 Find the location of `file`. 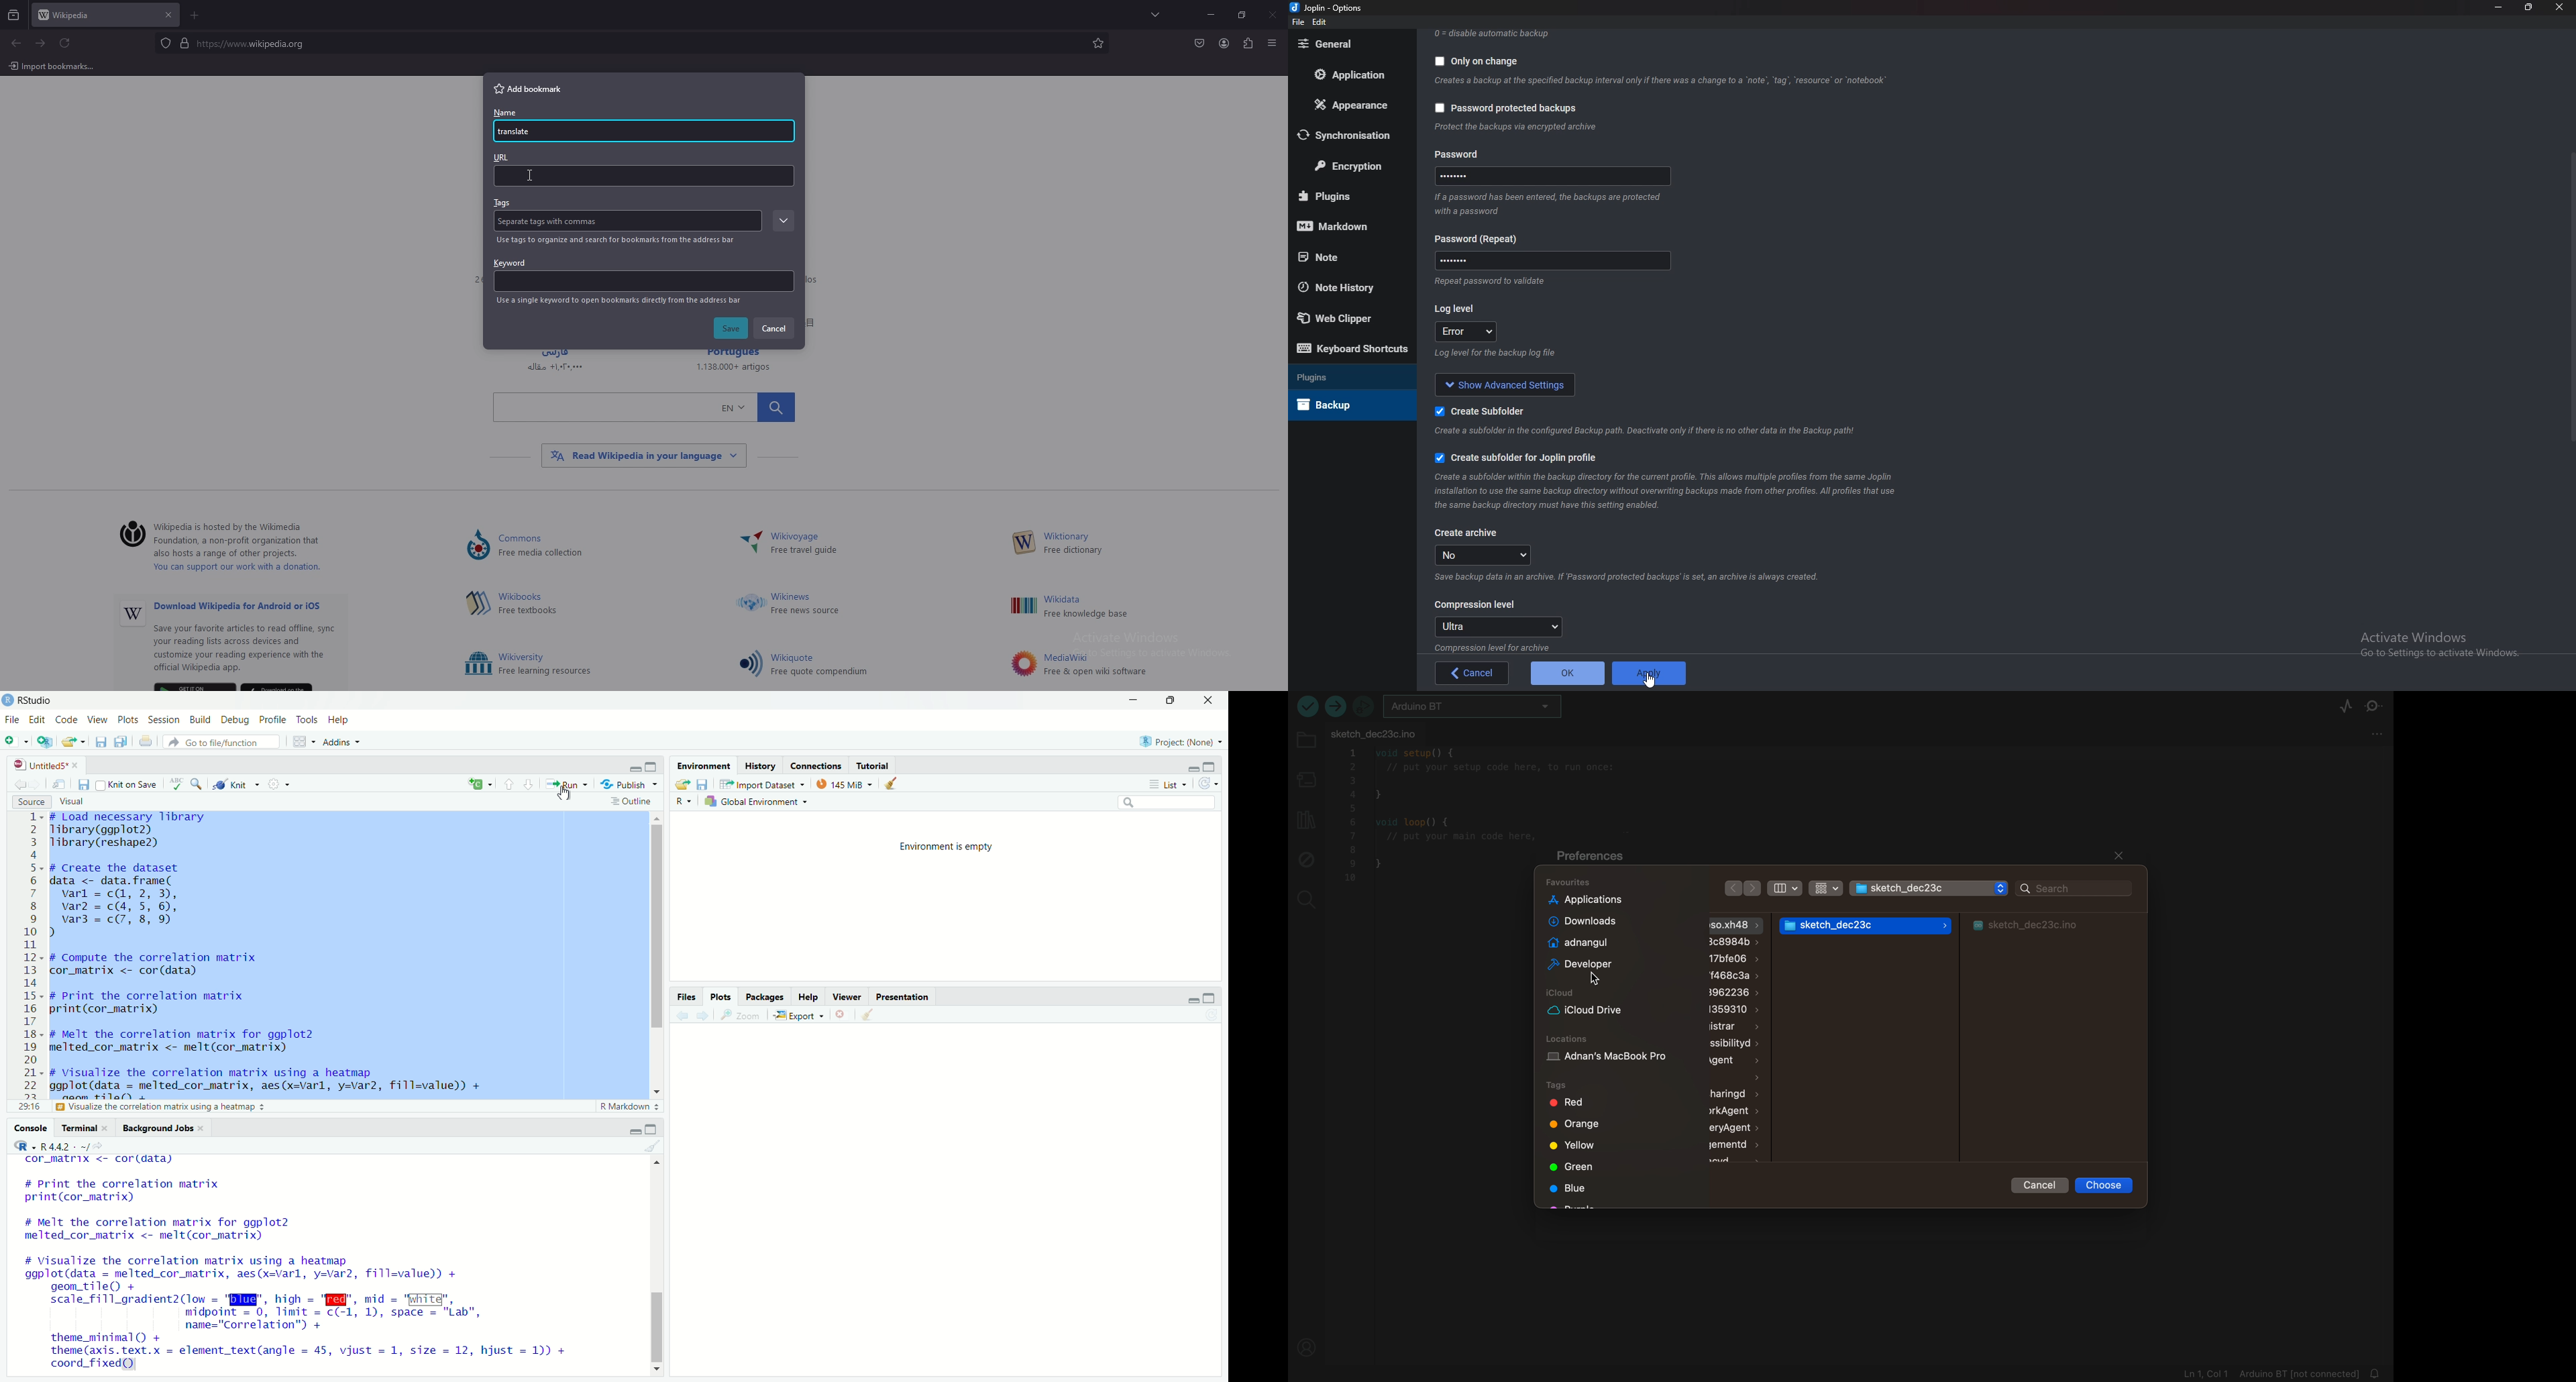

file is located at coordinates (1299, 22).